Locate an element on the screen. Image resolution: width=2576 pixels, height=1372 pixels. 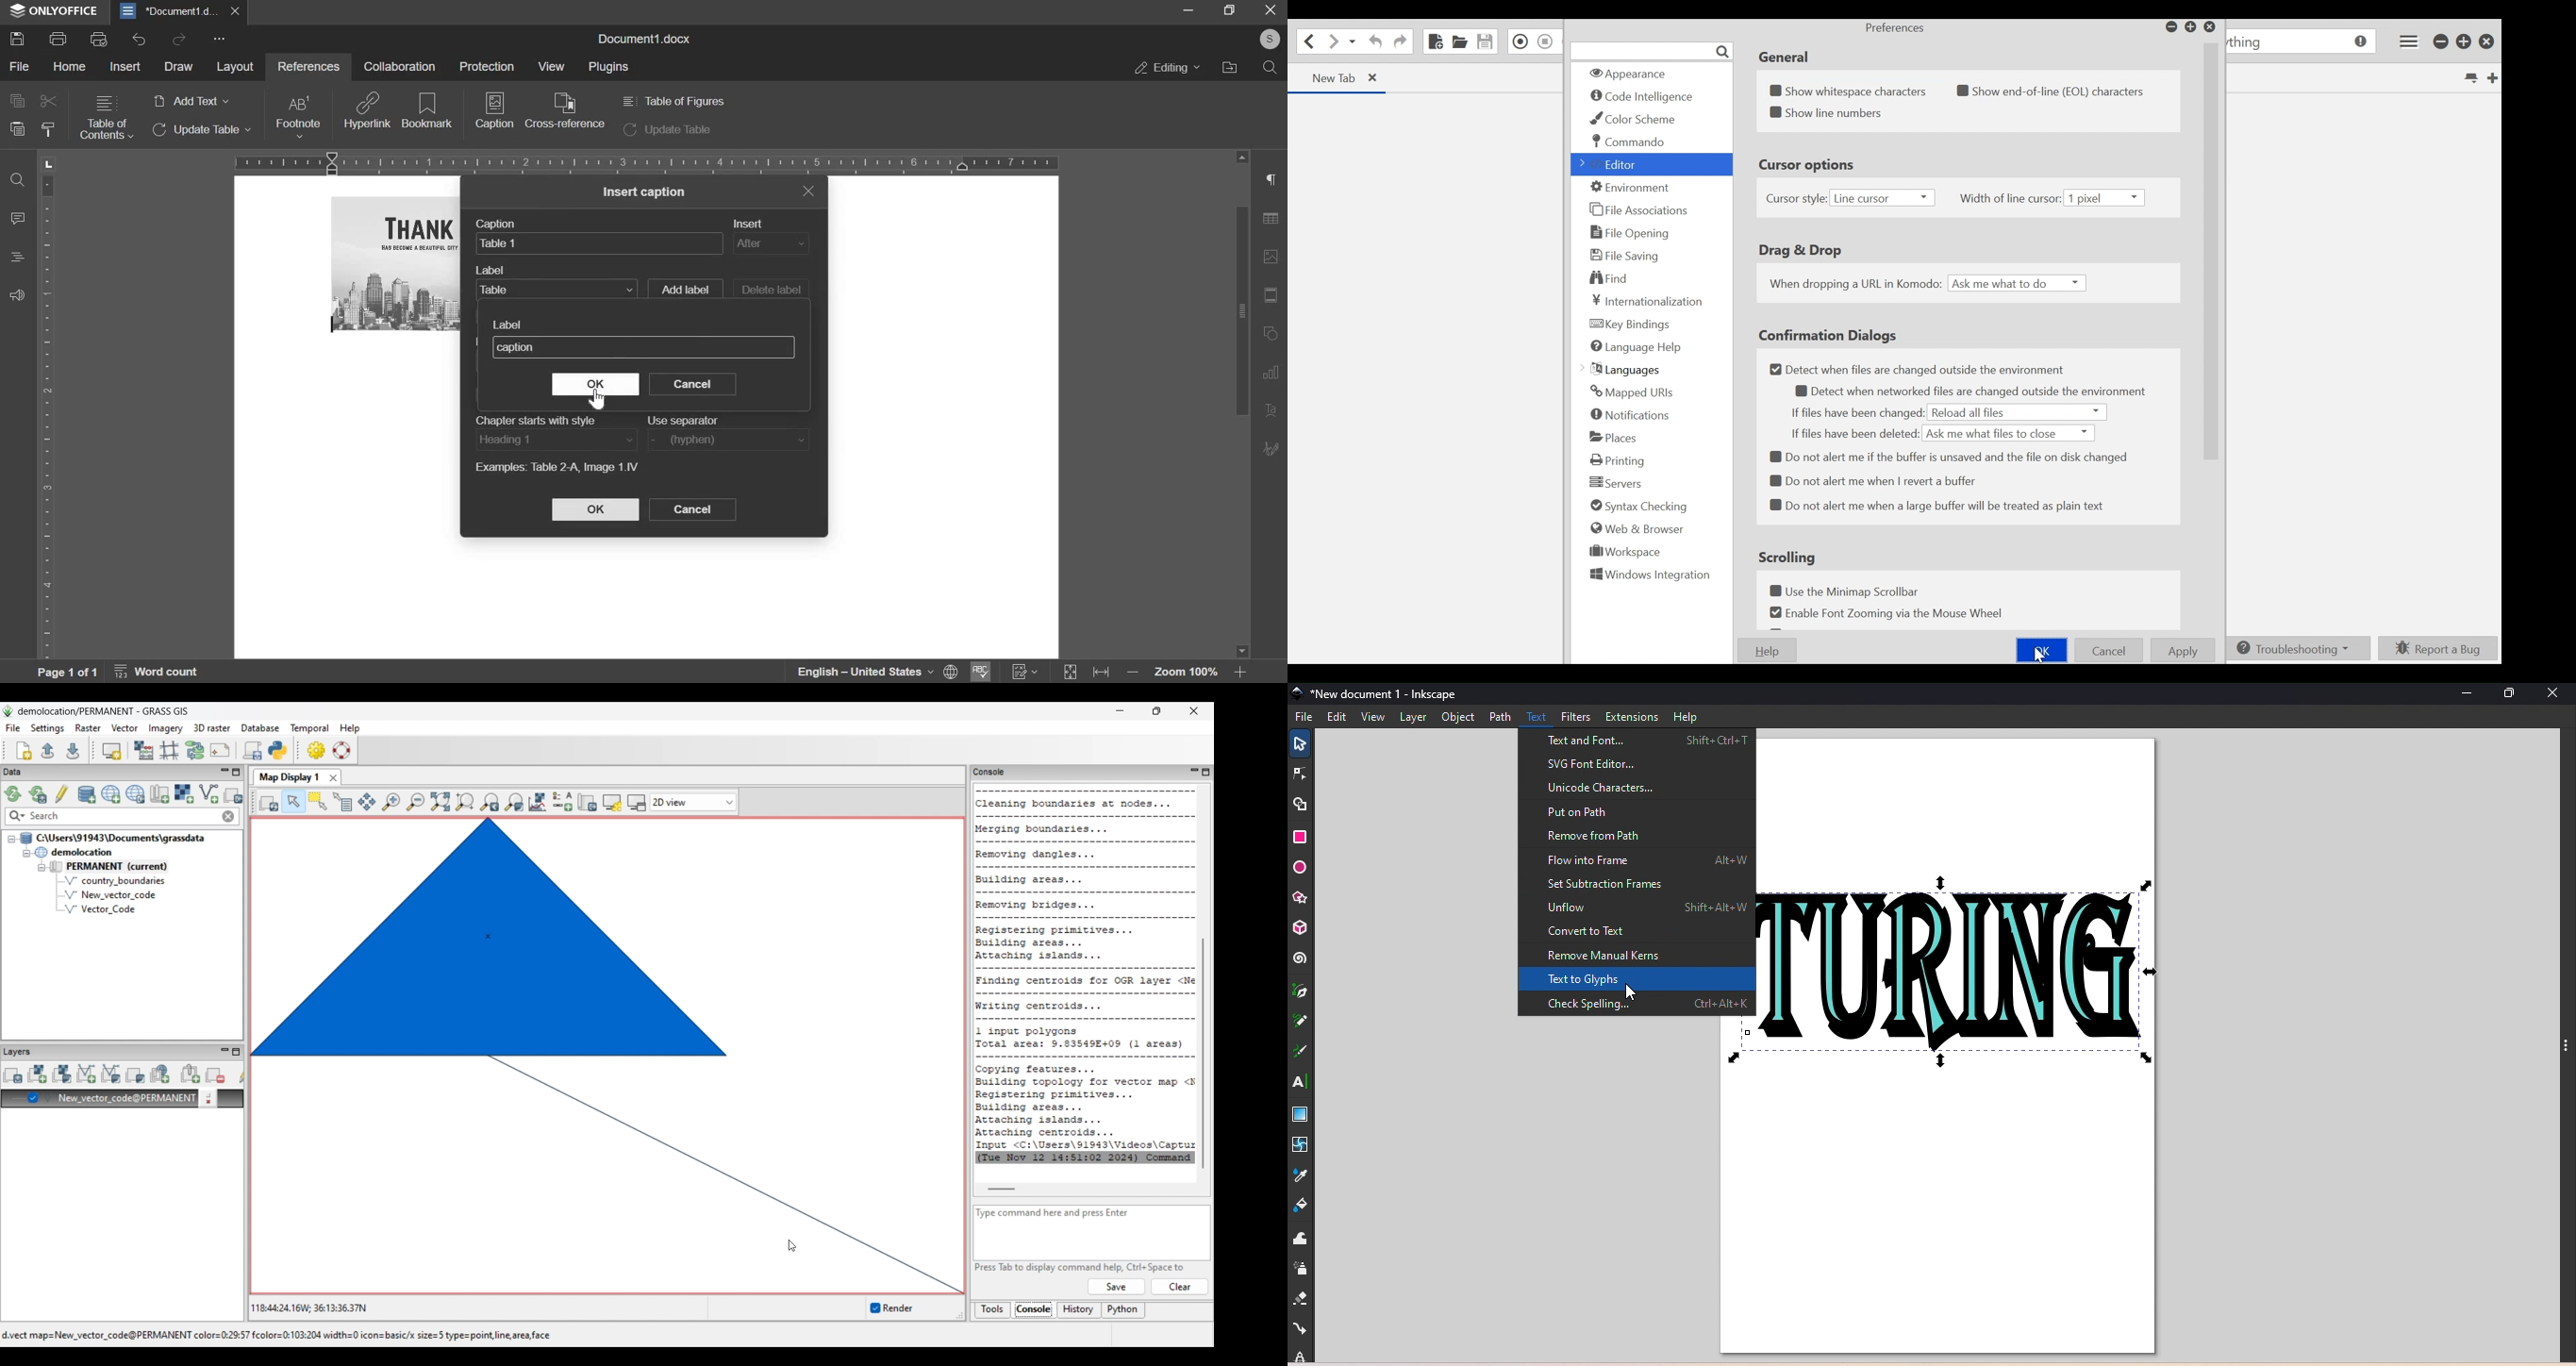
mouse pointer is located at coordinates (595, 399).